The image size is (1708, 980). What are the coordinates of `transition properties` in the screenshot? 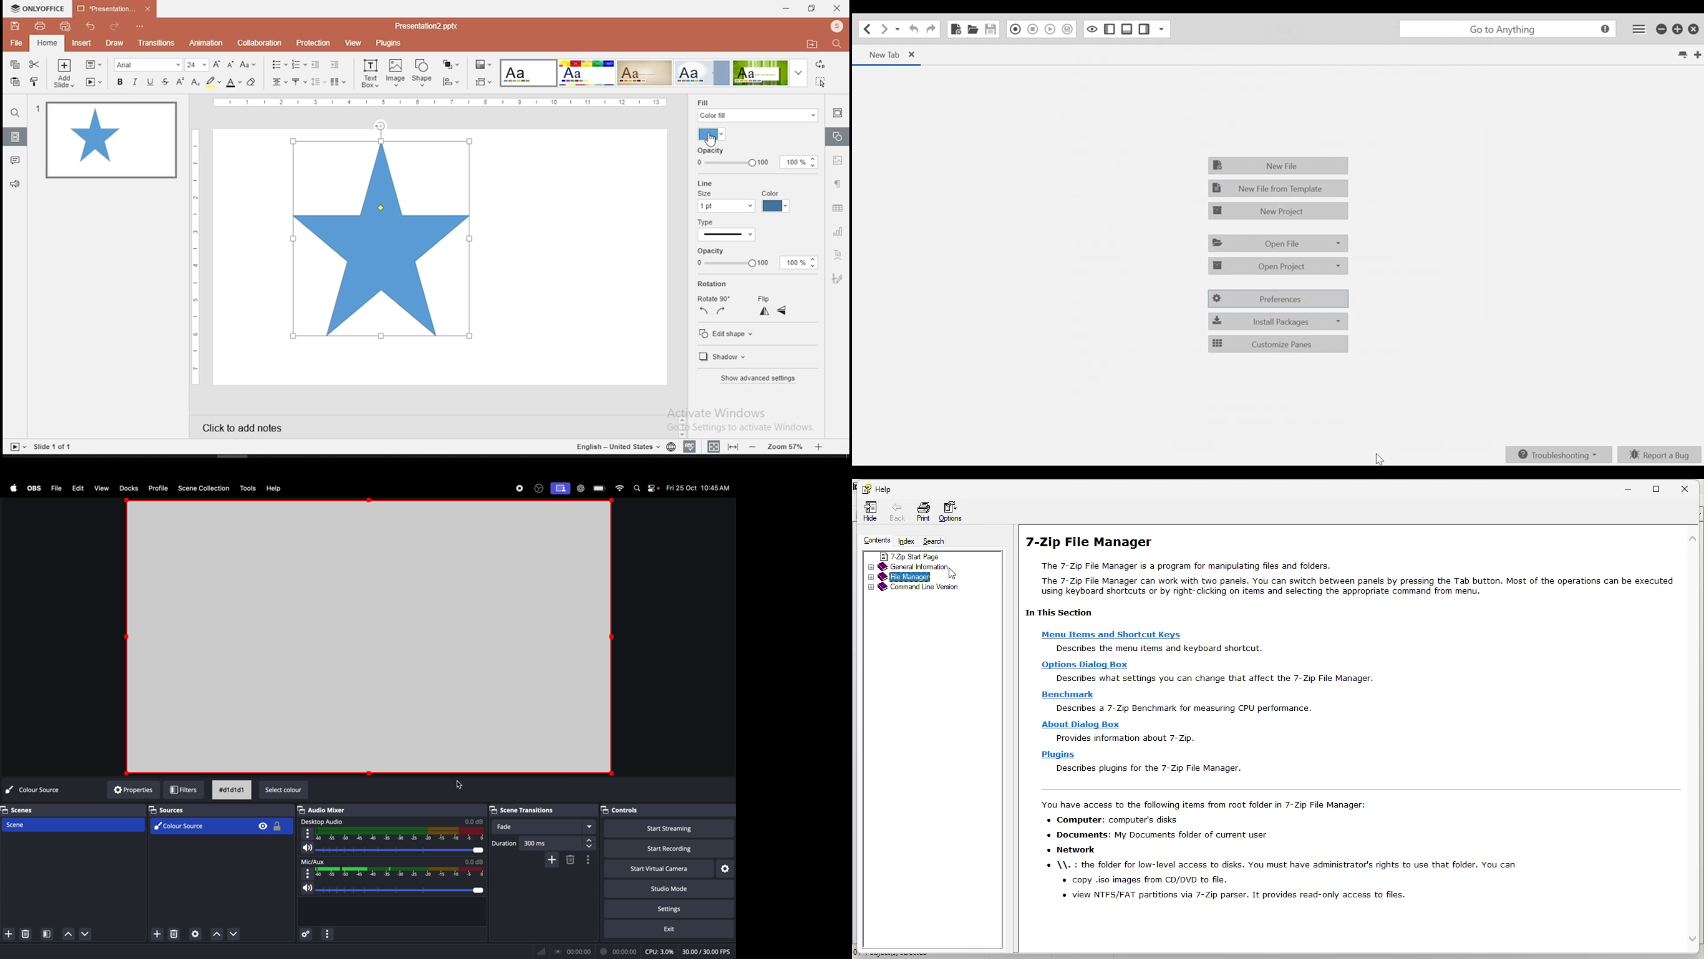 It's located at (588, 860).